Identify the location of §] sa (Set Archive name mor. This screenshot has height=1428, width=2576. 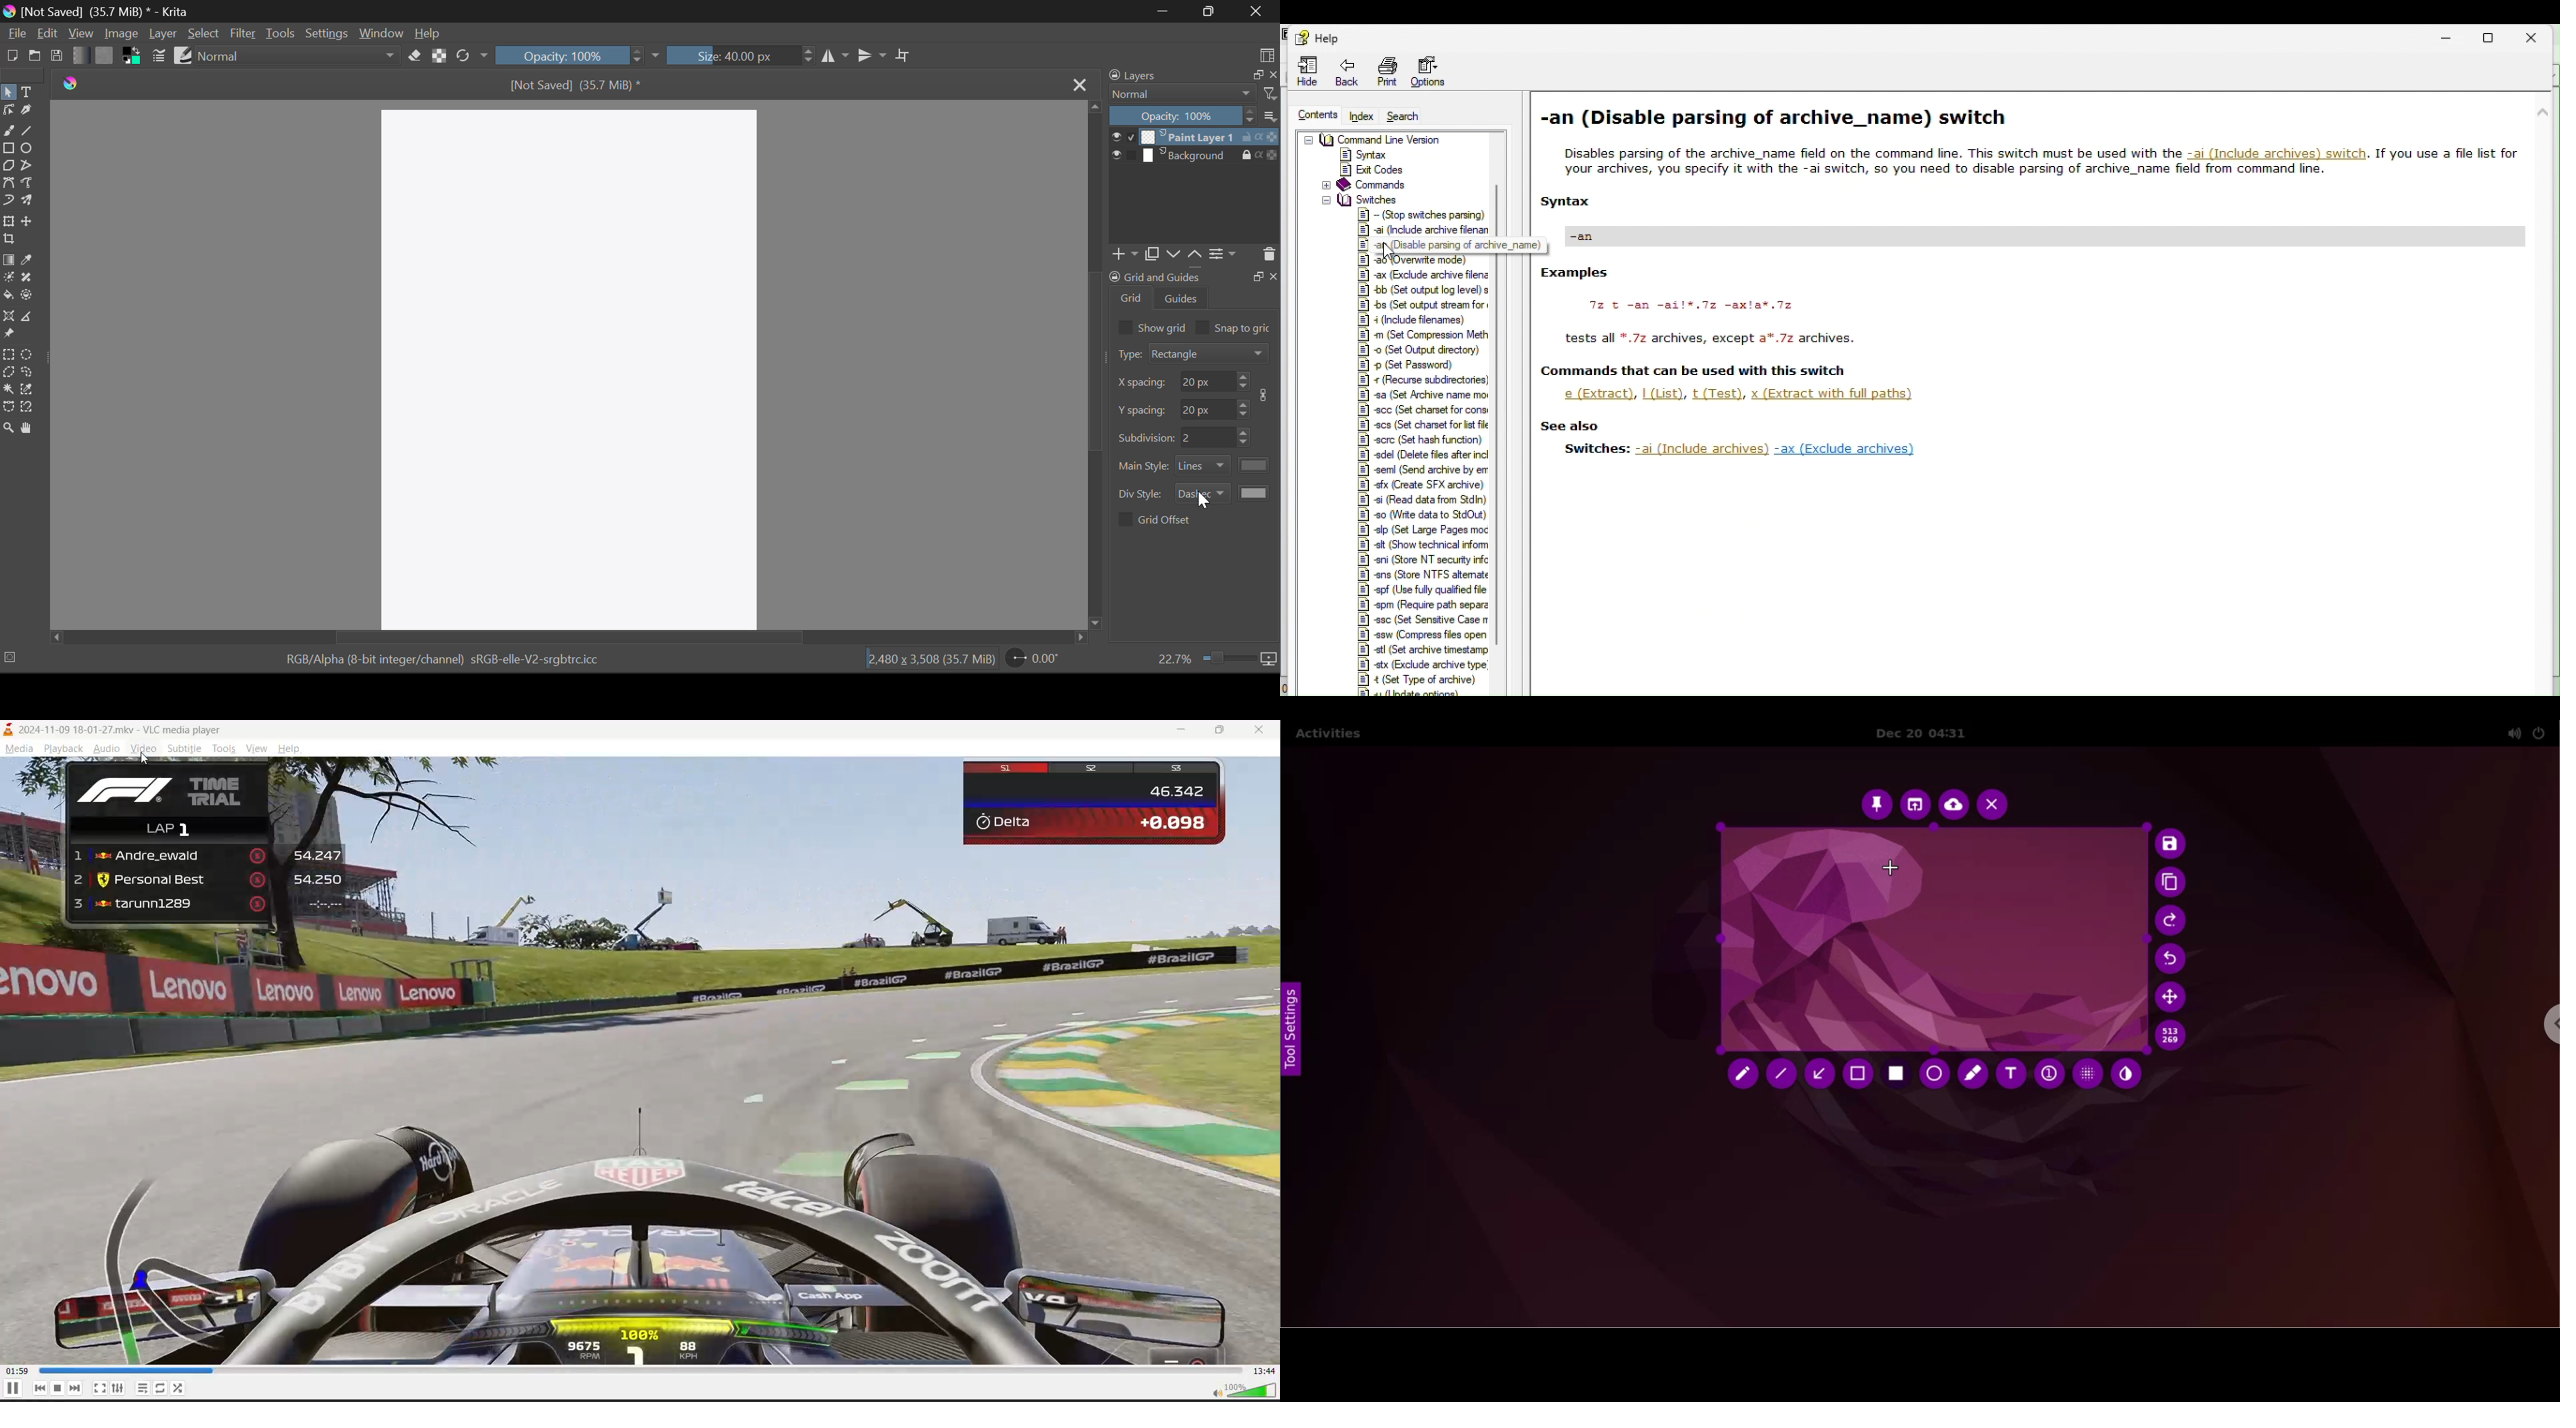
(1423, 396).